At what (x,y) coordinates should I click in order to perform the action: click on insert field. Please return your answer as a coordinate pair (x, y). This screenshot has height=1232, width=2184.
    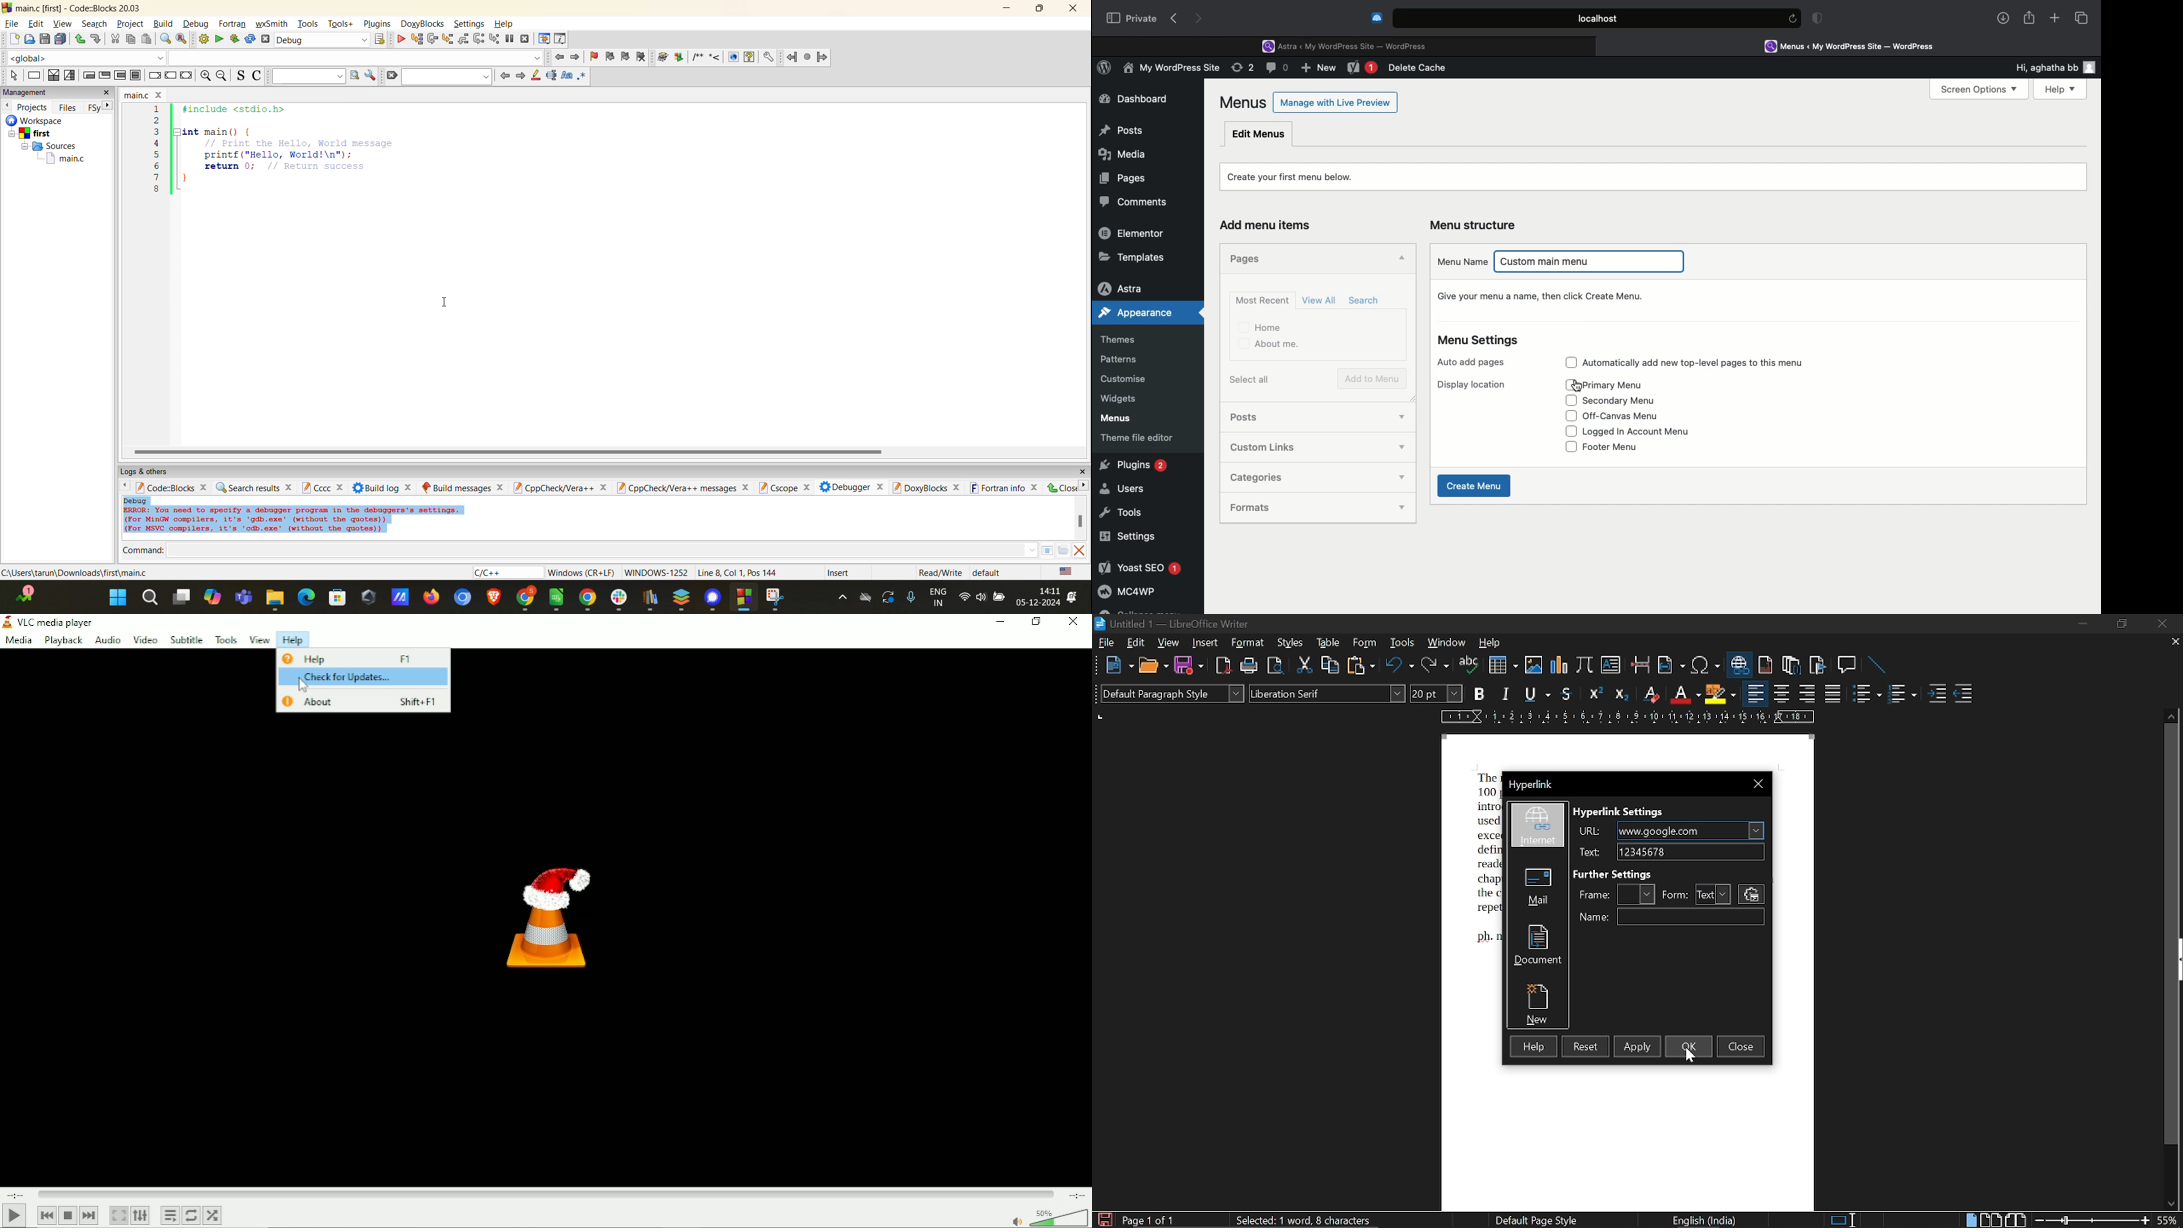
    Looking at the image, I should click on (1670, 665).